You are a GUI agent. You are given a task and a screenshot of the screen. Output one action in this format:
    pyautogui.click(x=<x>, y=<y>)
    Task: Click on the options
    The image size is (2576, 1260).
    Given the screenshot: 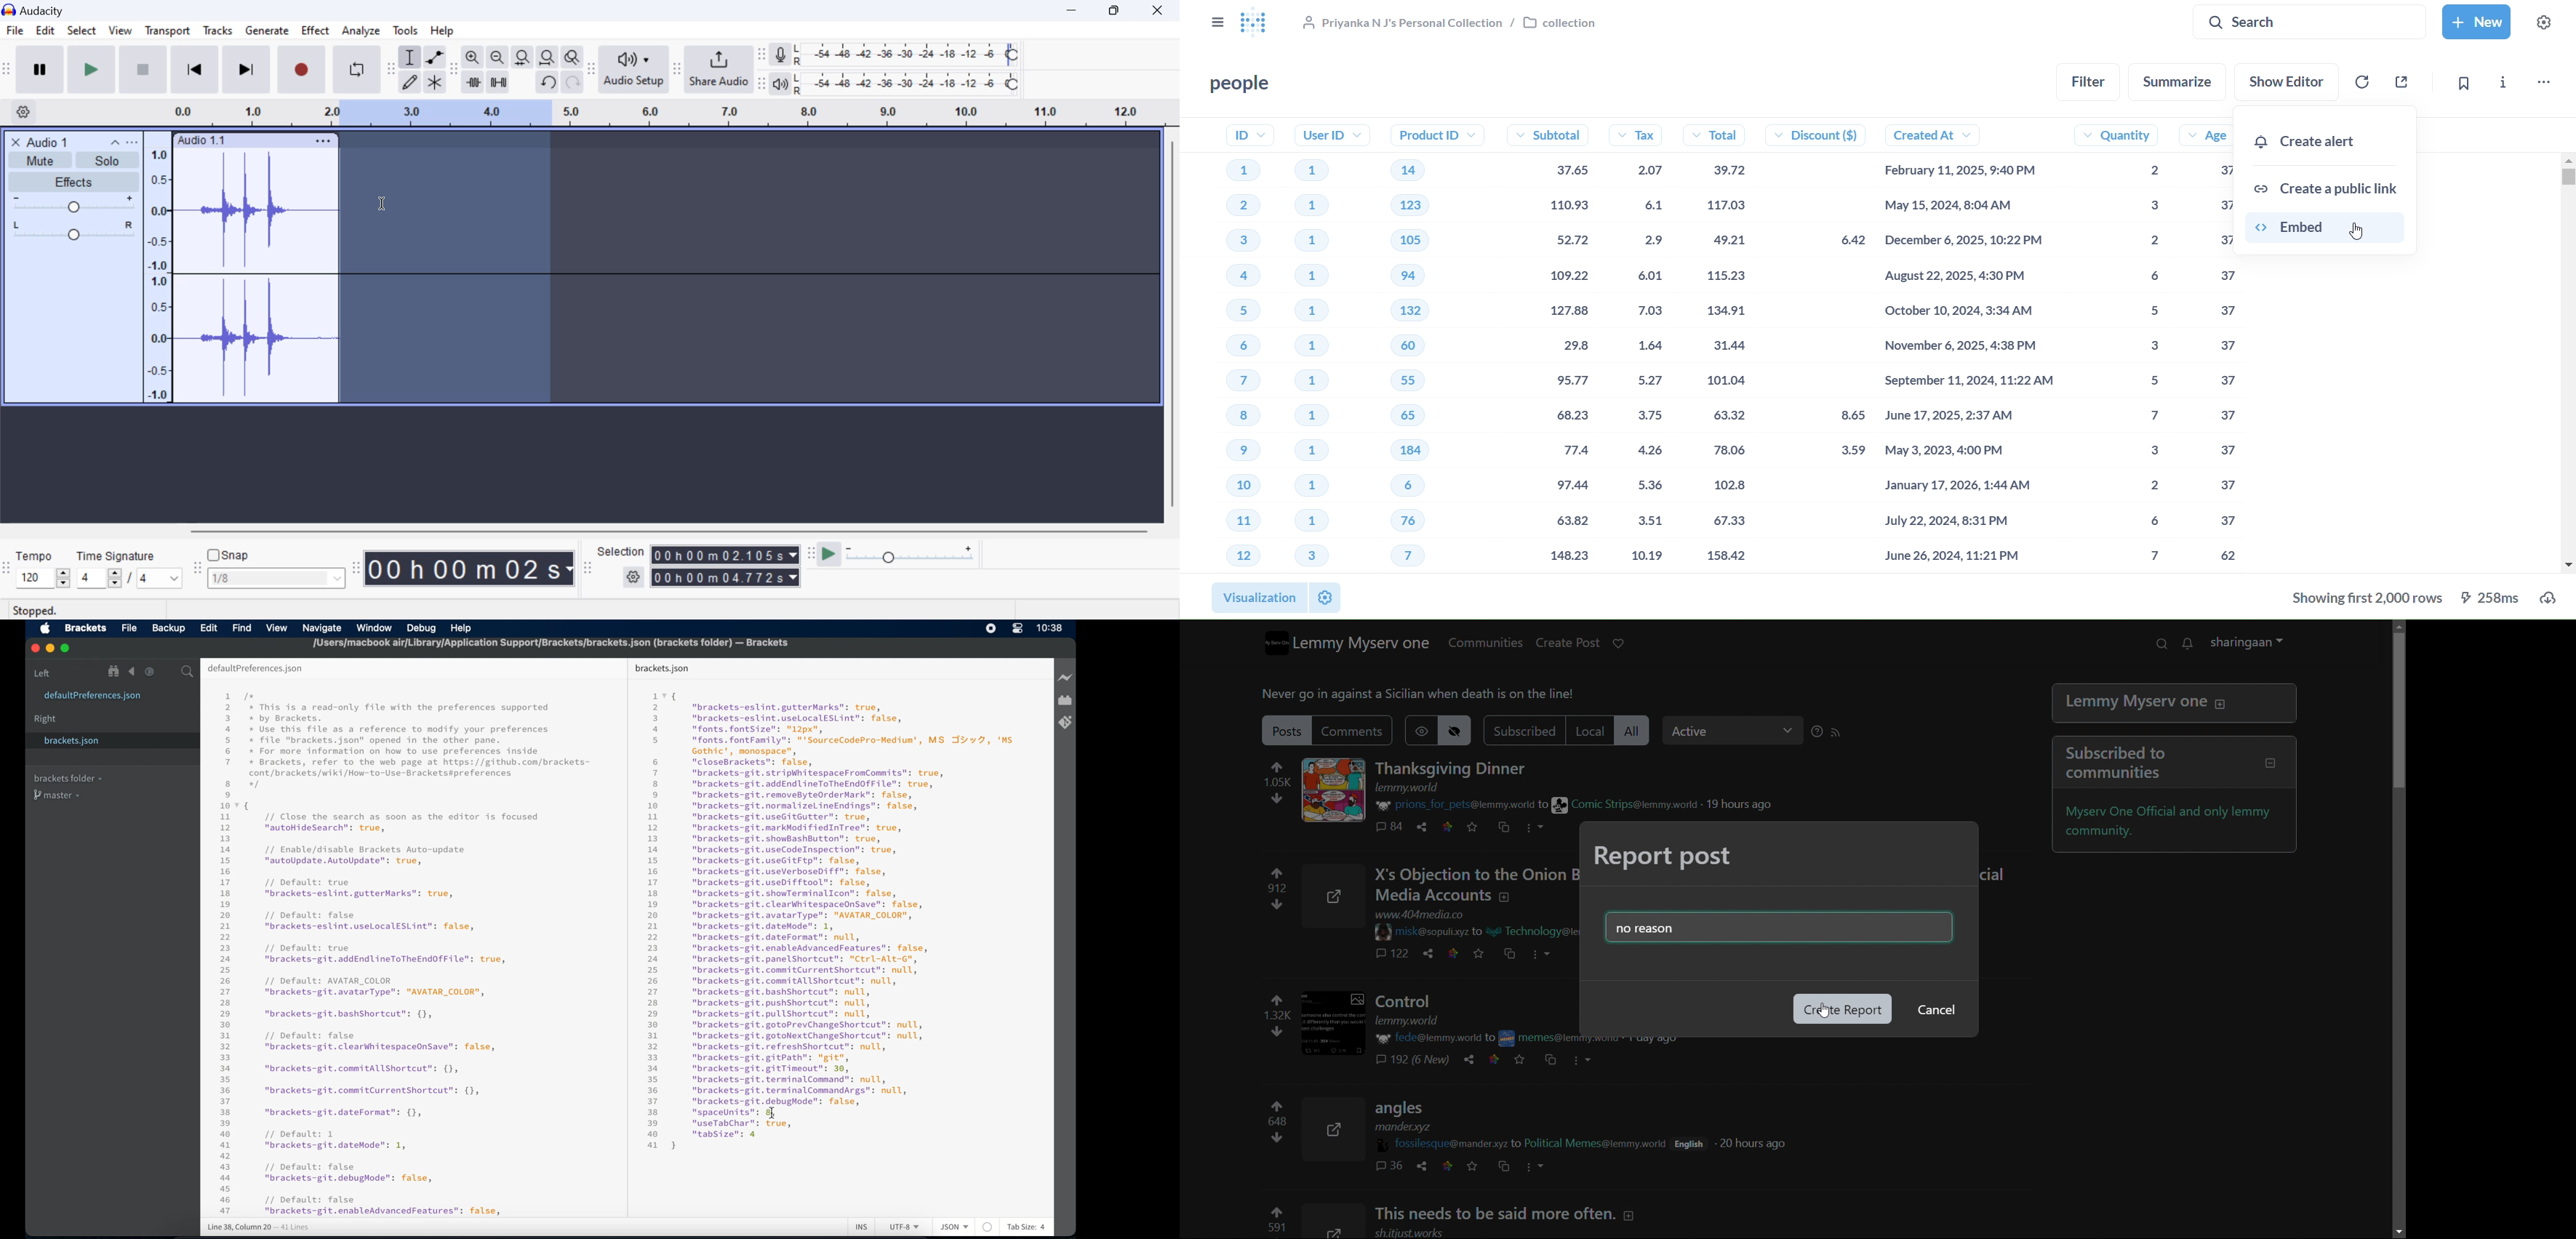 What is the action you would take?
    pyautogui.click(x=1542, y=828)
    